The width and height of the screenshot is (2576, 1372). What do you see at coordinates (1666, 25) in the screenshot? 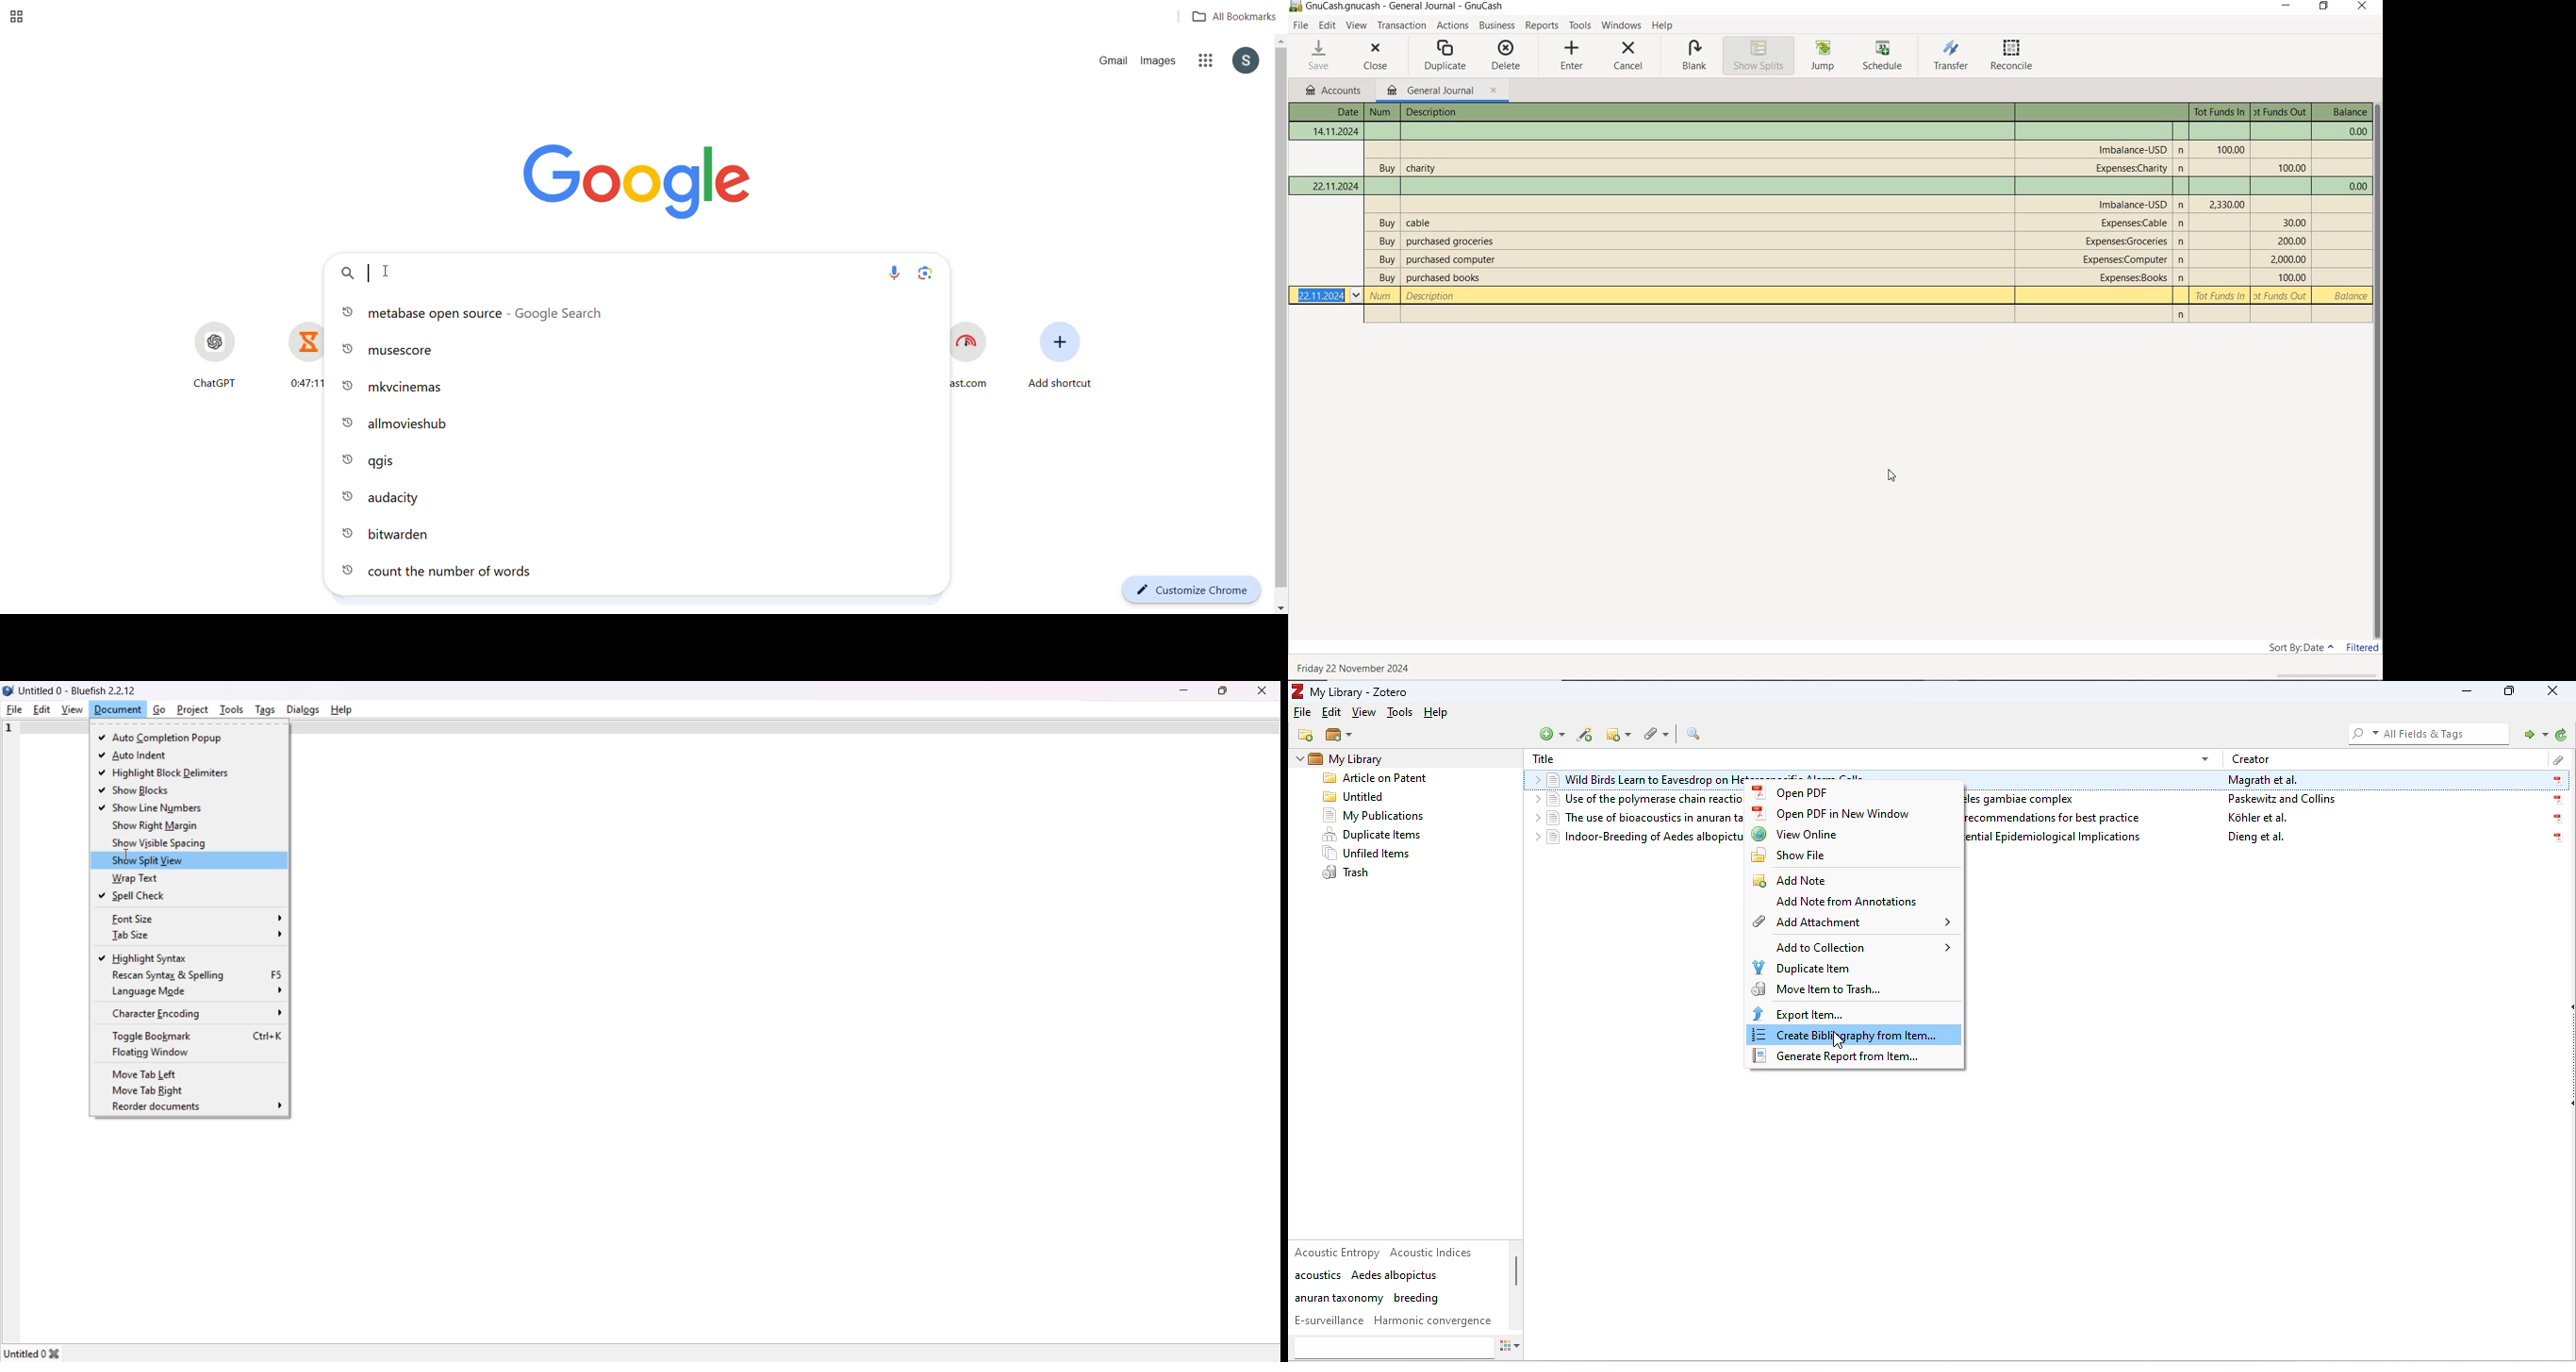
I see `HELP` at bounding box center [1666, 25].